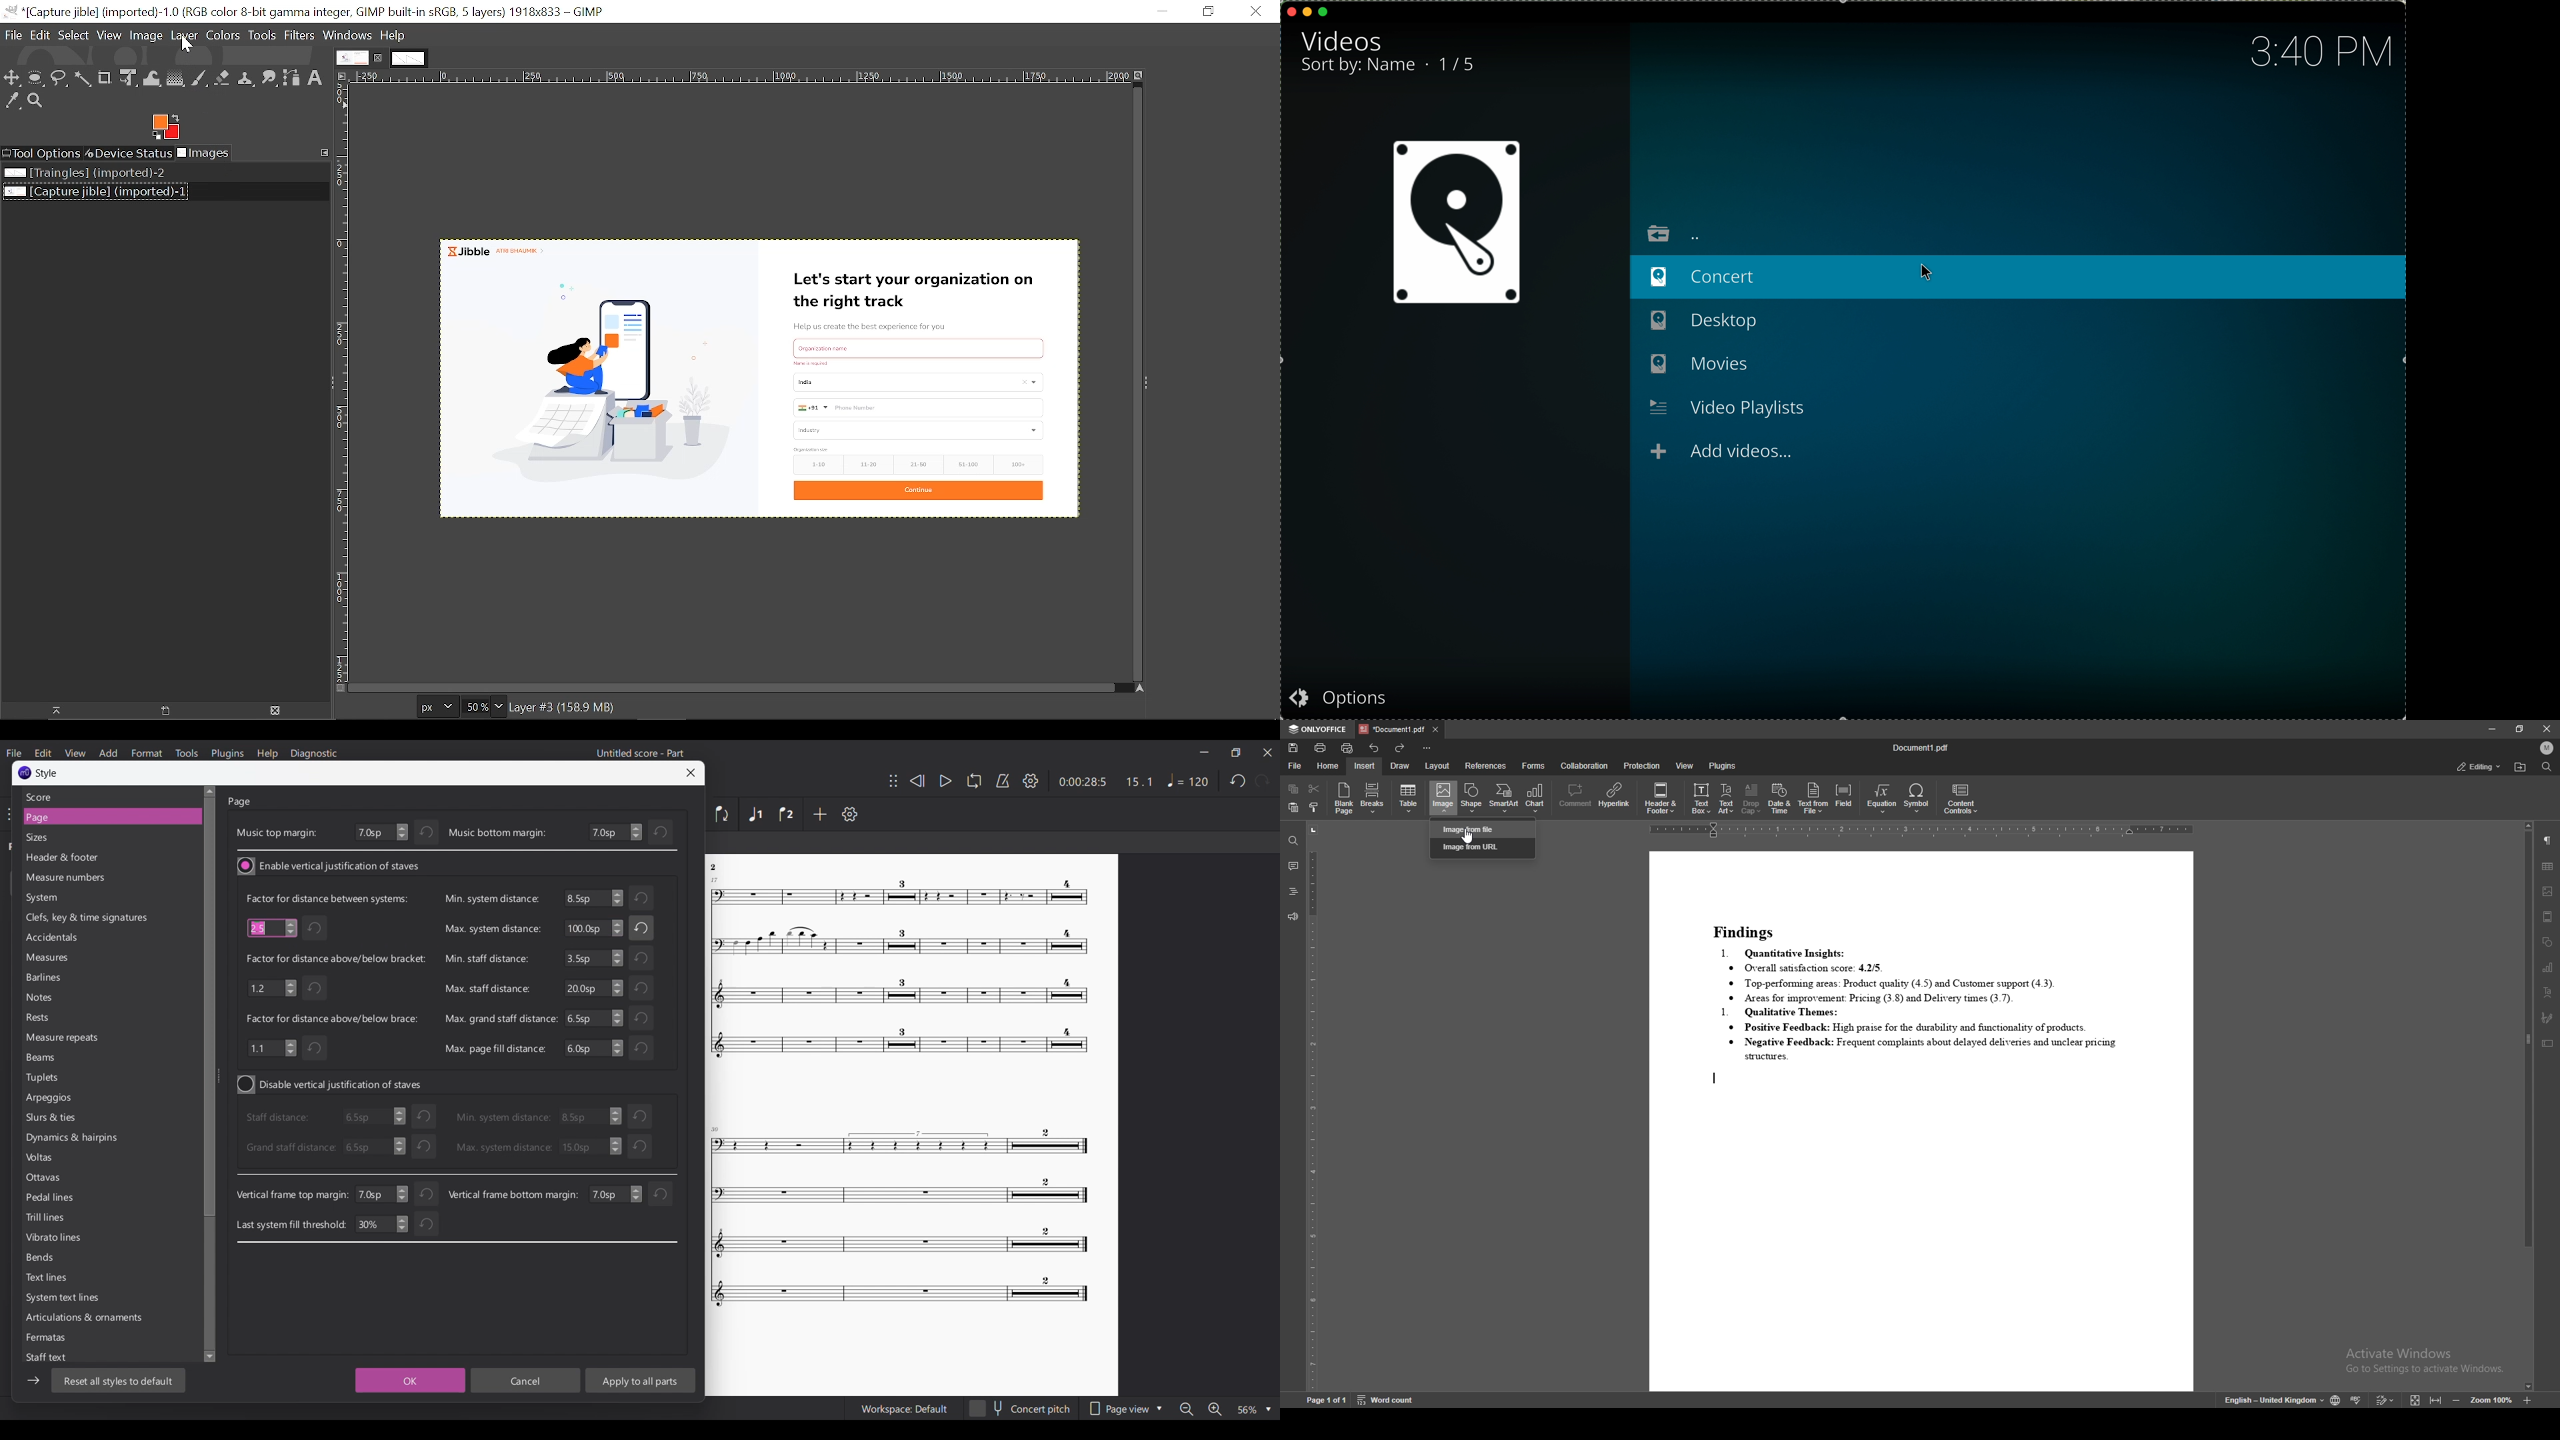 Image resolution: width=2576 pixels, height=1456 pixels. What do you see at coordinates (898, 1221) in the screenshot?
I see `` at bounding box center [898, 1221].